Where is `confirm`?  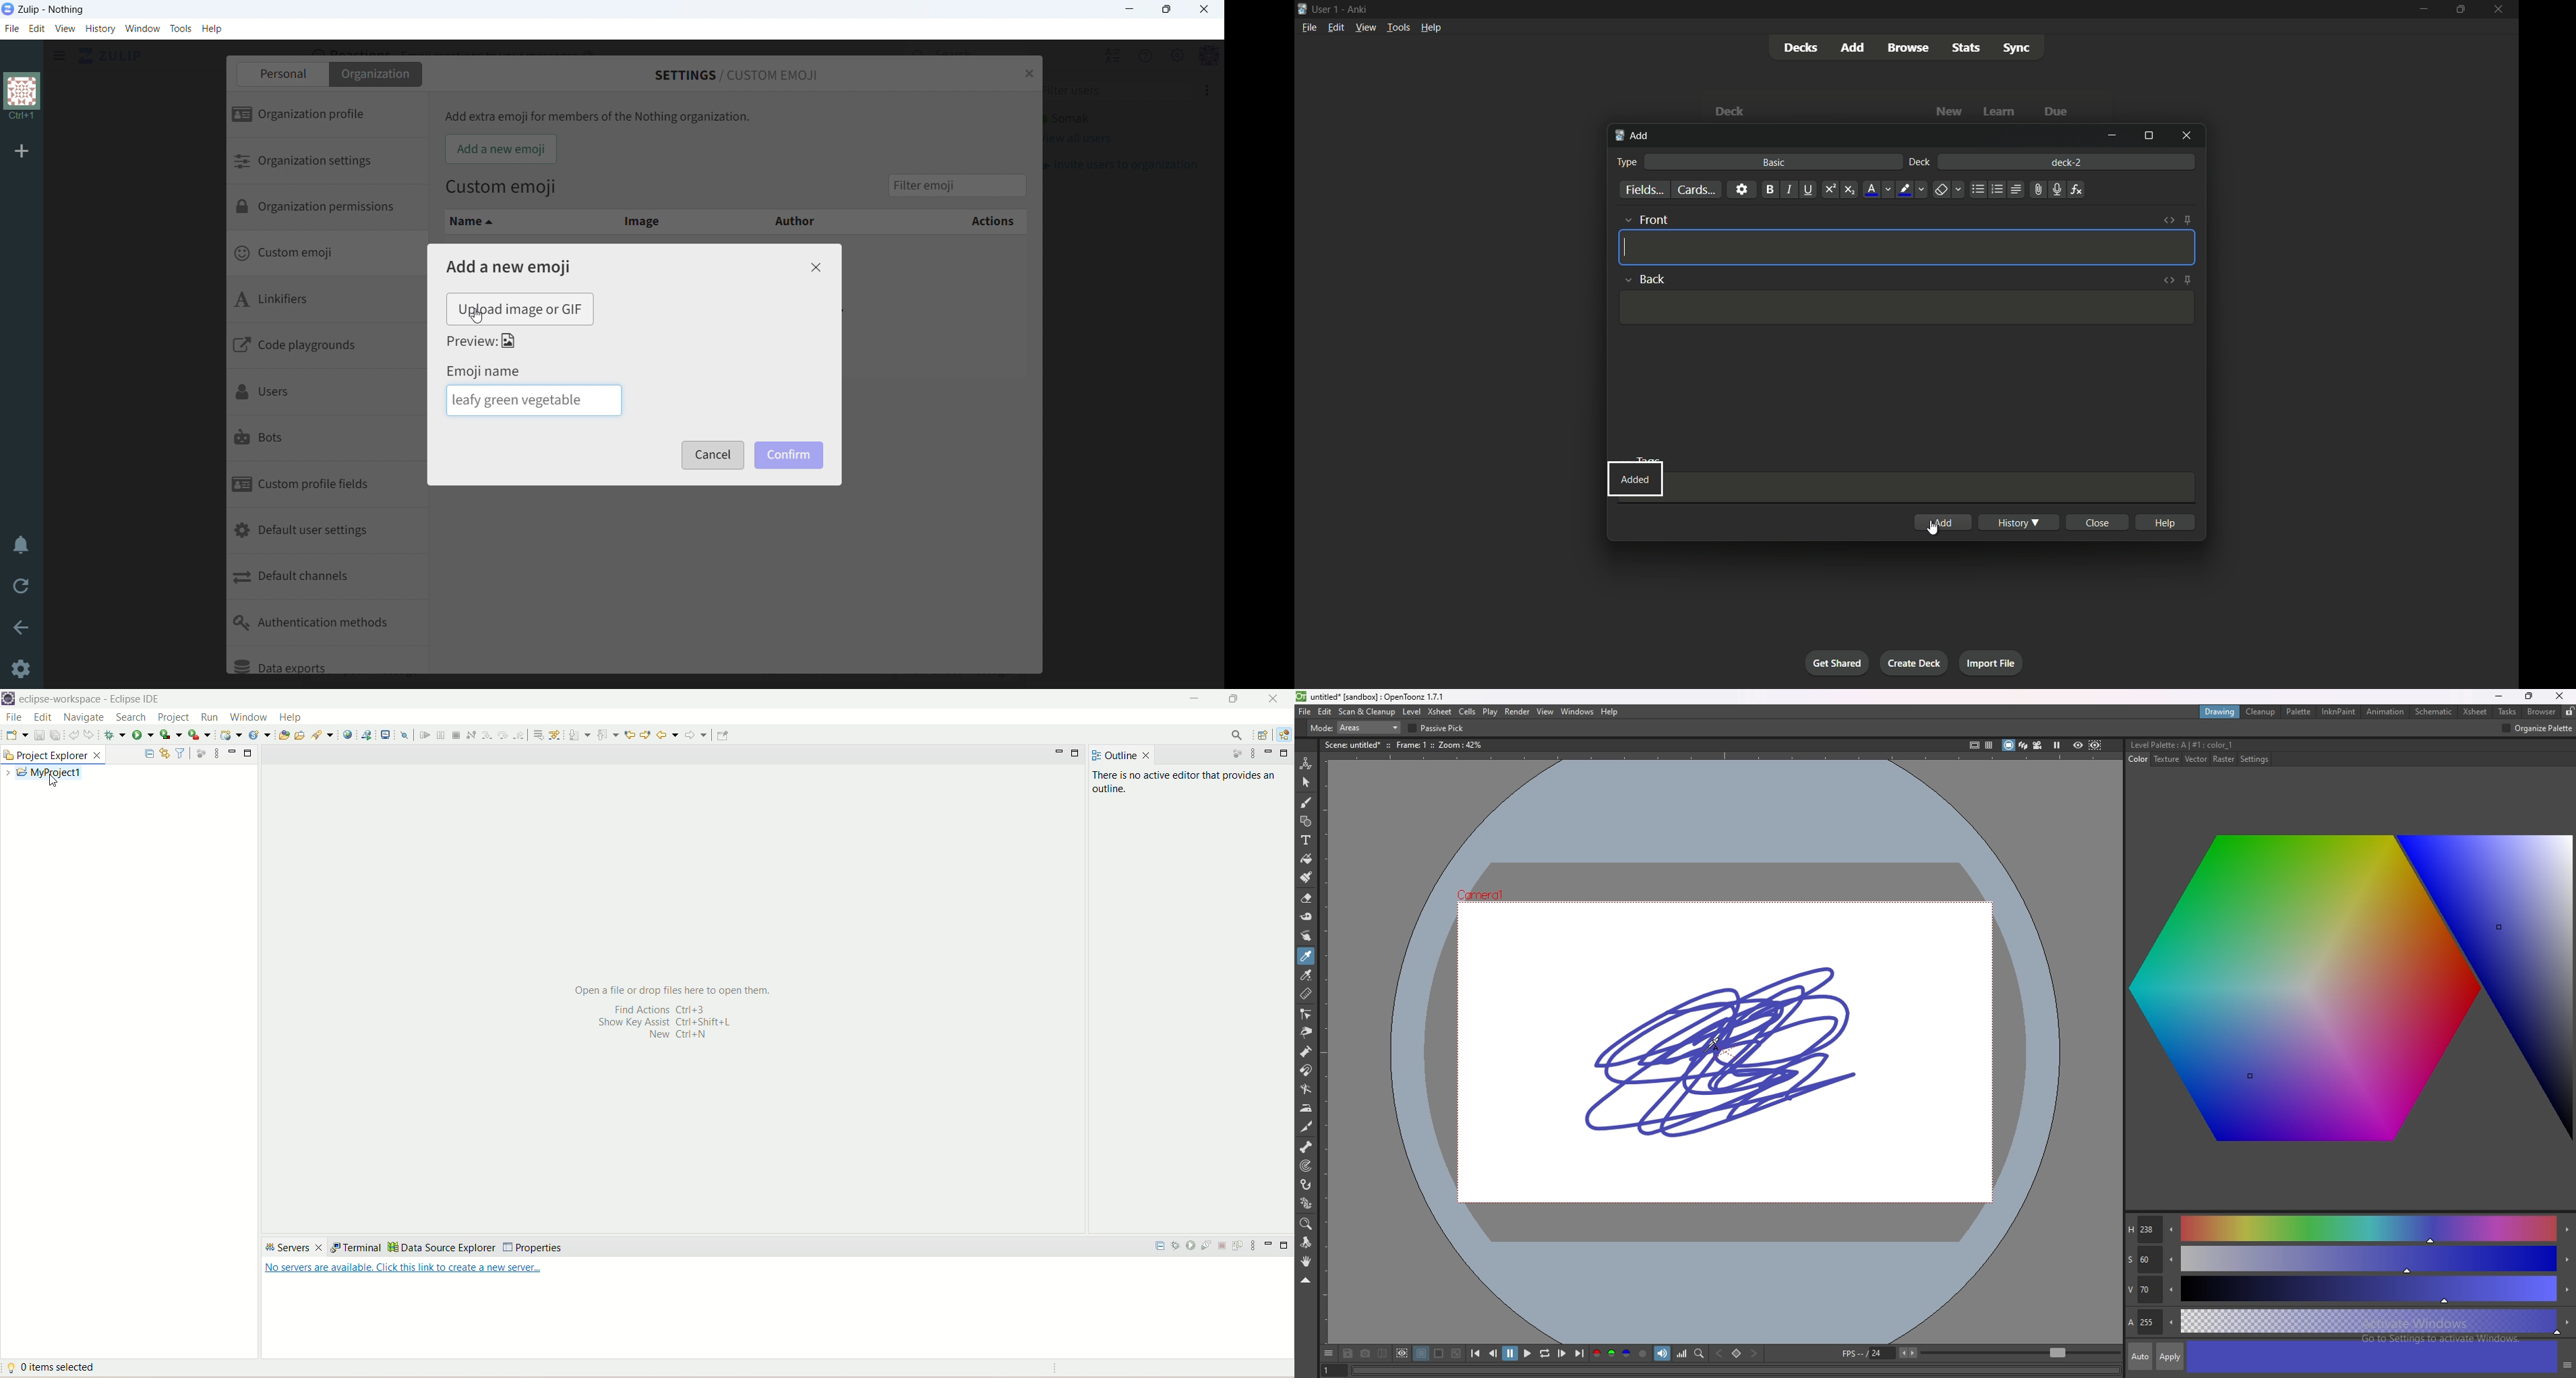 confirm is located at coordinates (789, 455).